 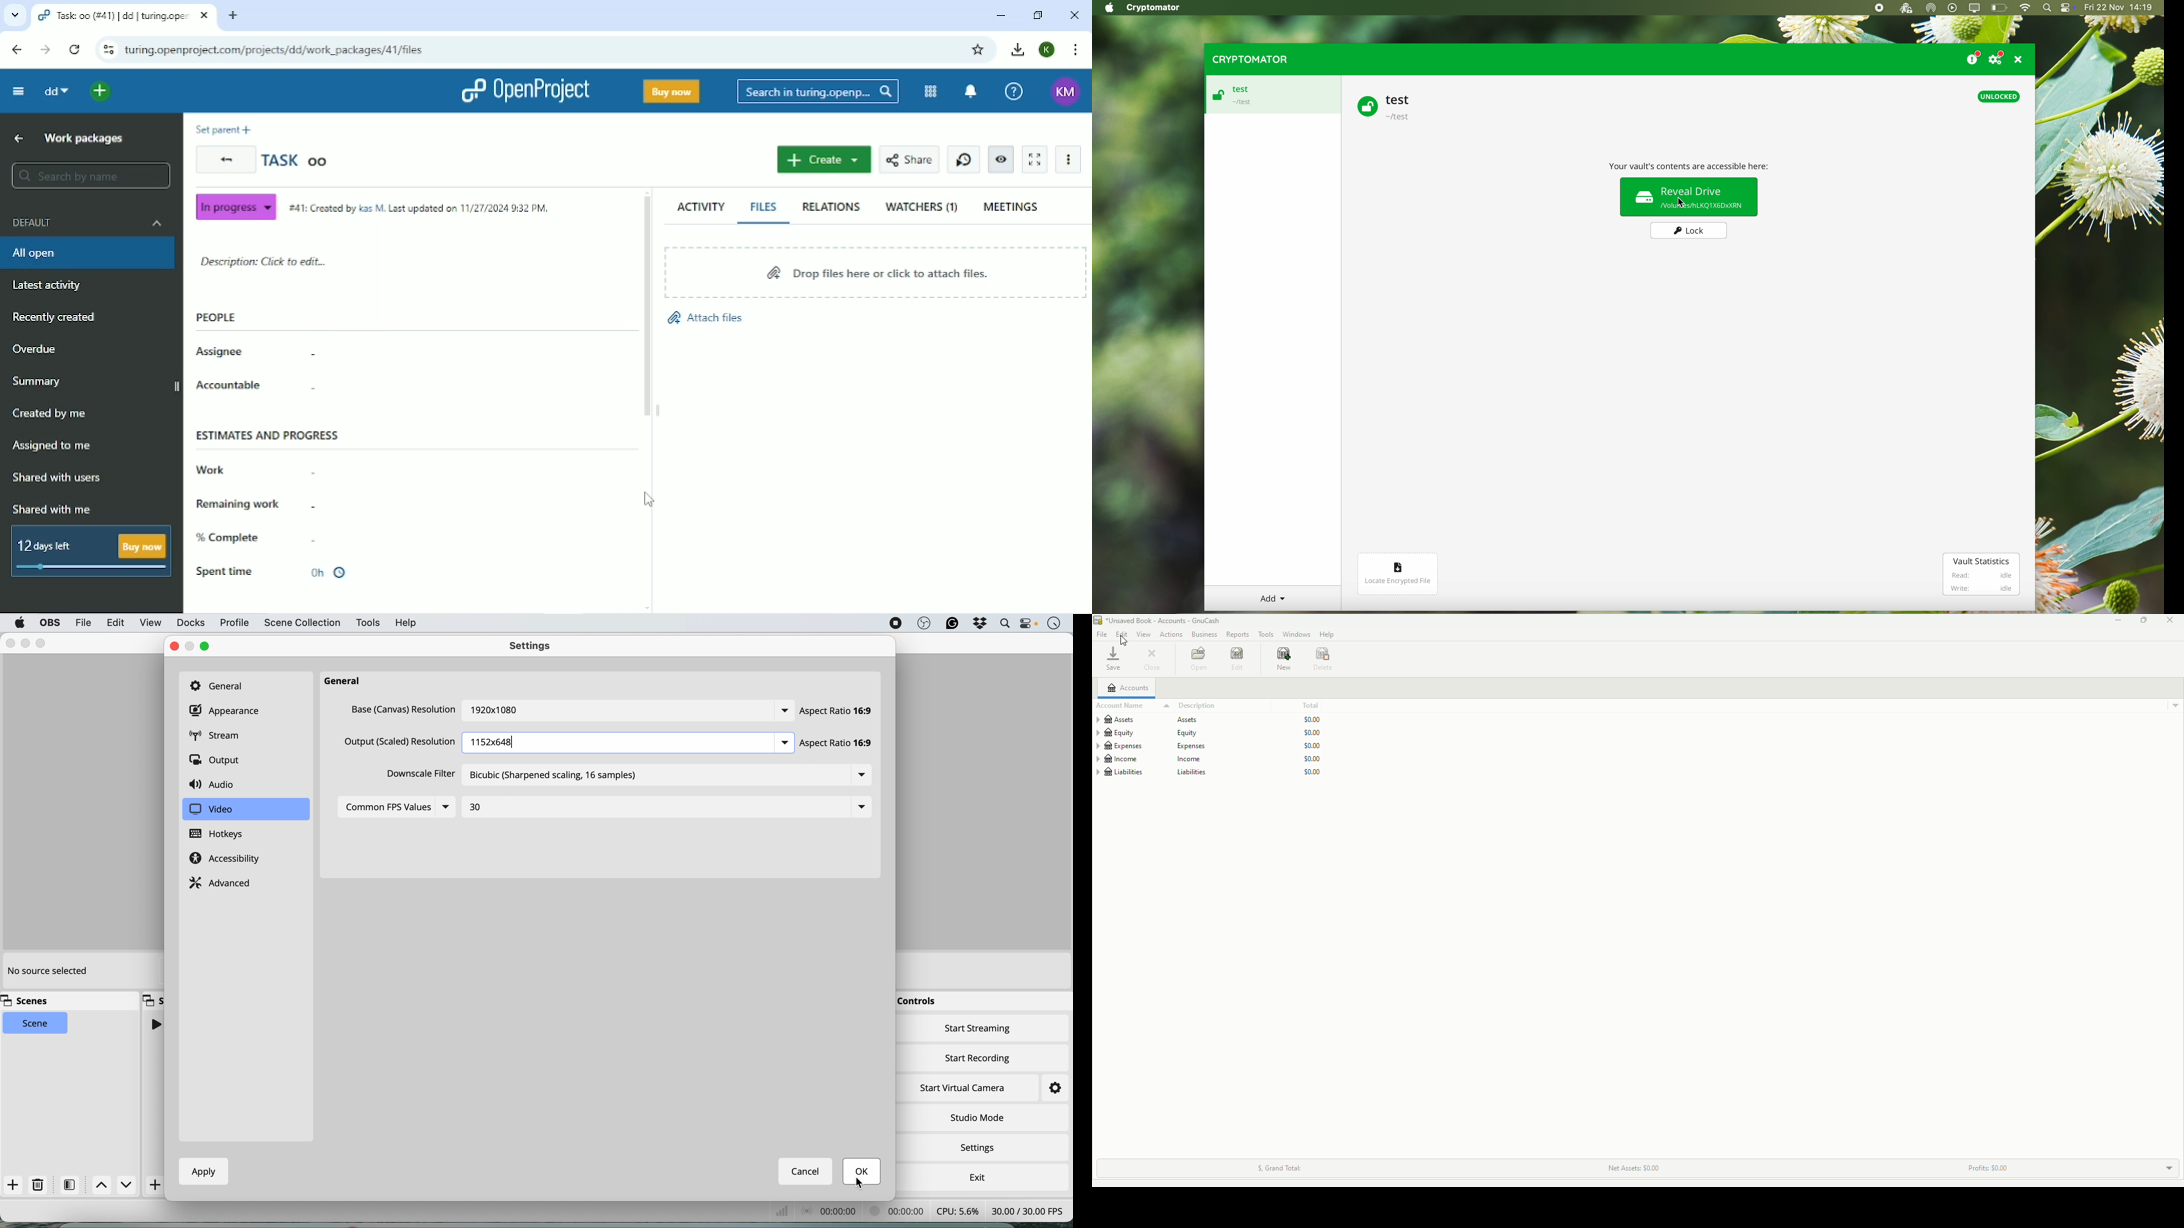 I want to click on Summary, so click(x=41, y=380).